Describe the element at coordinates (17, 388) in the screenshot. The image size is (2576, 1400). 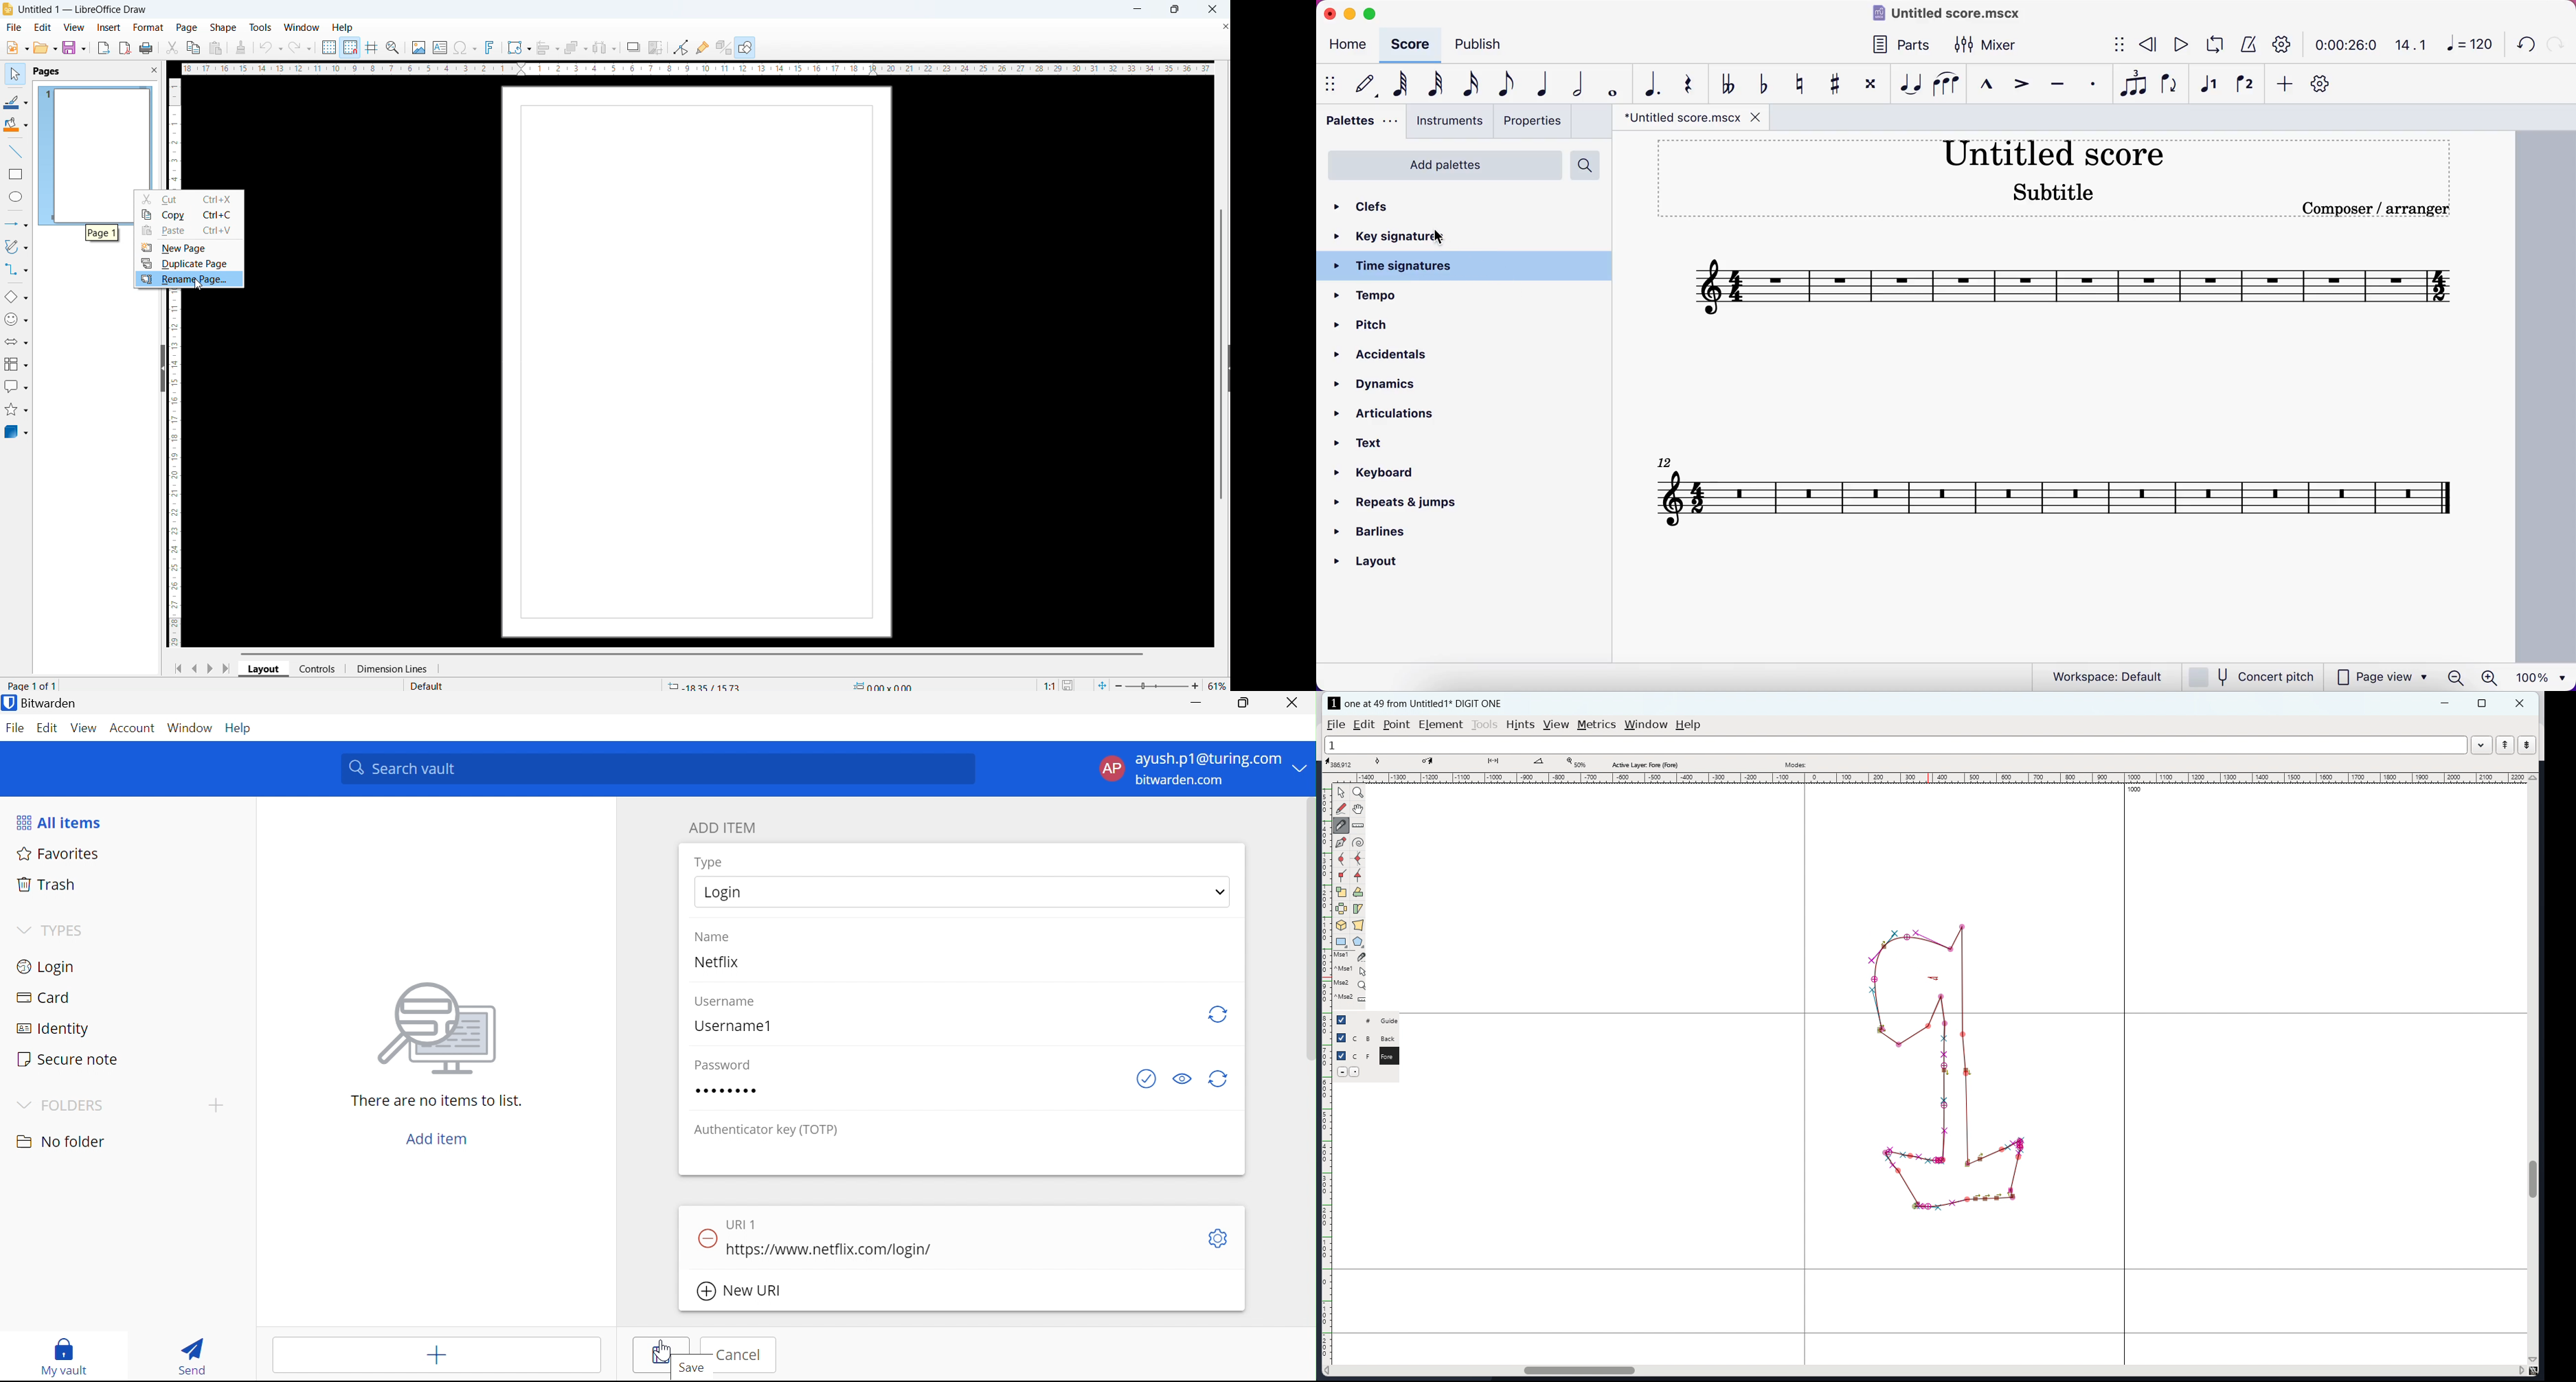
I see `callout shapes` at that location.